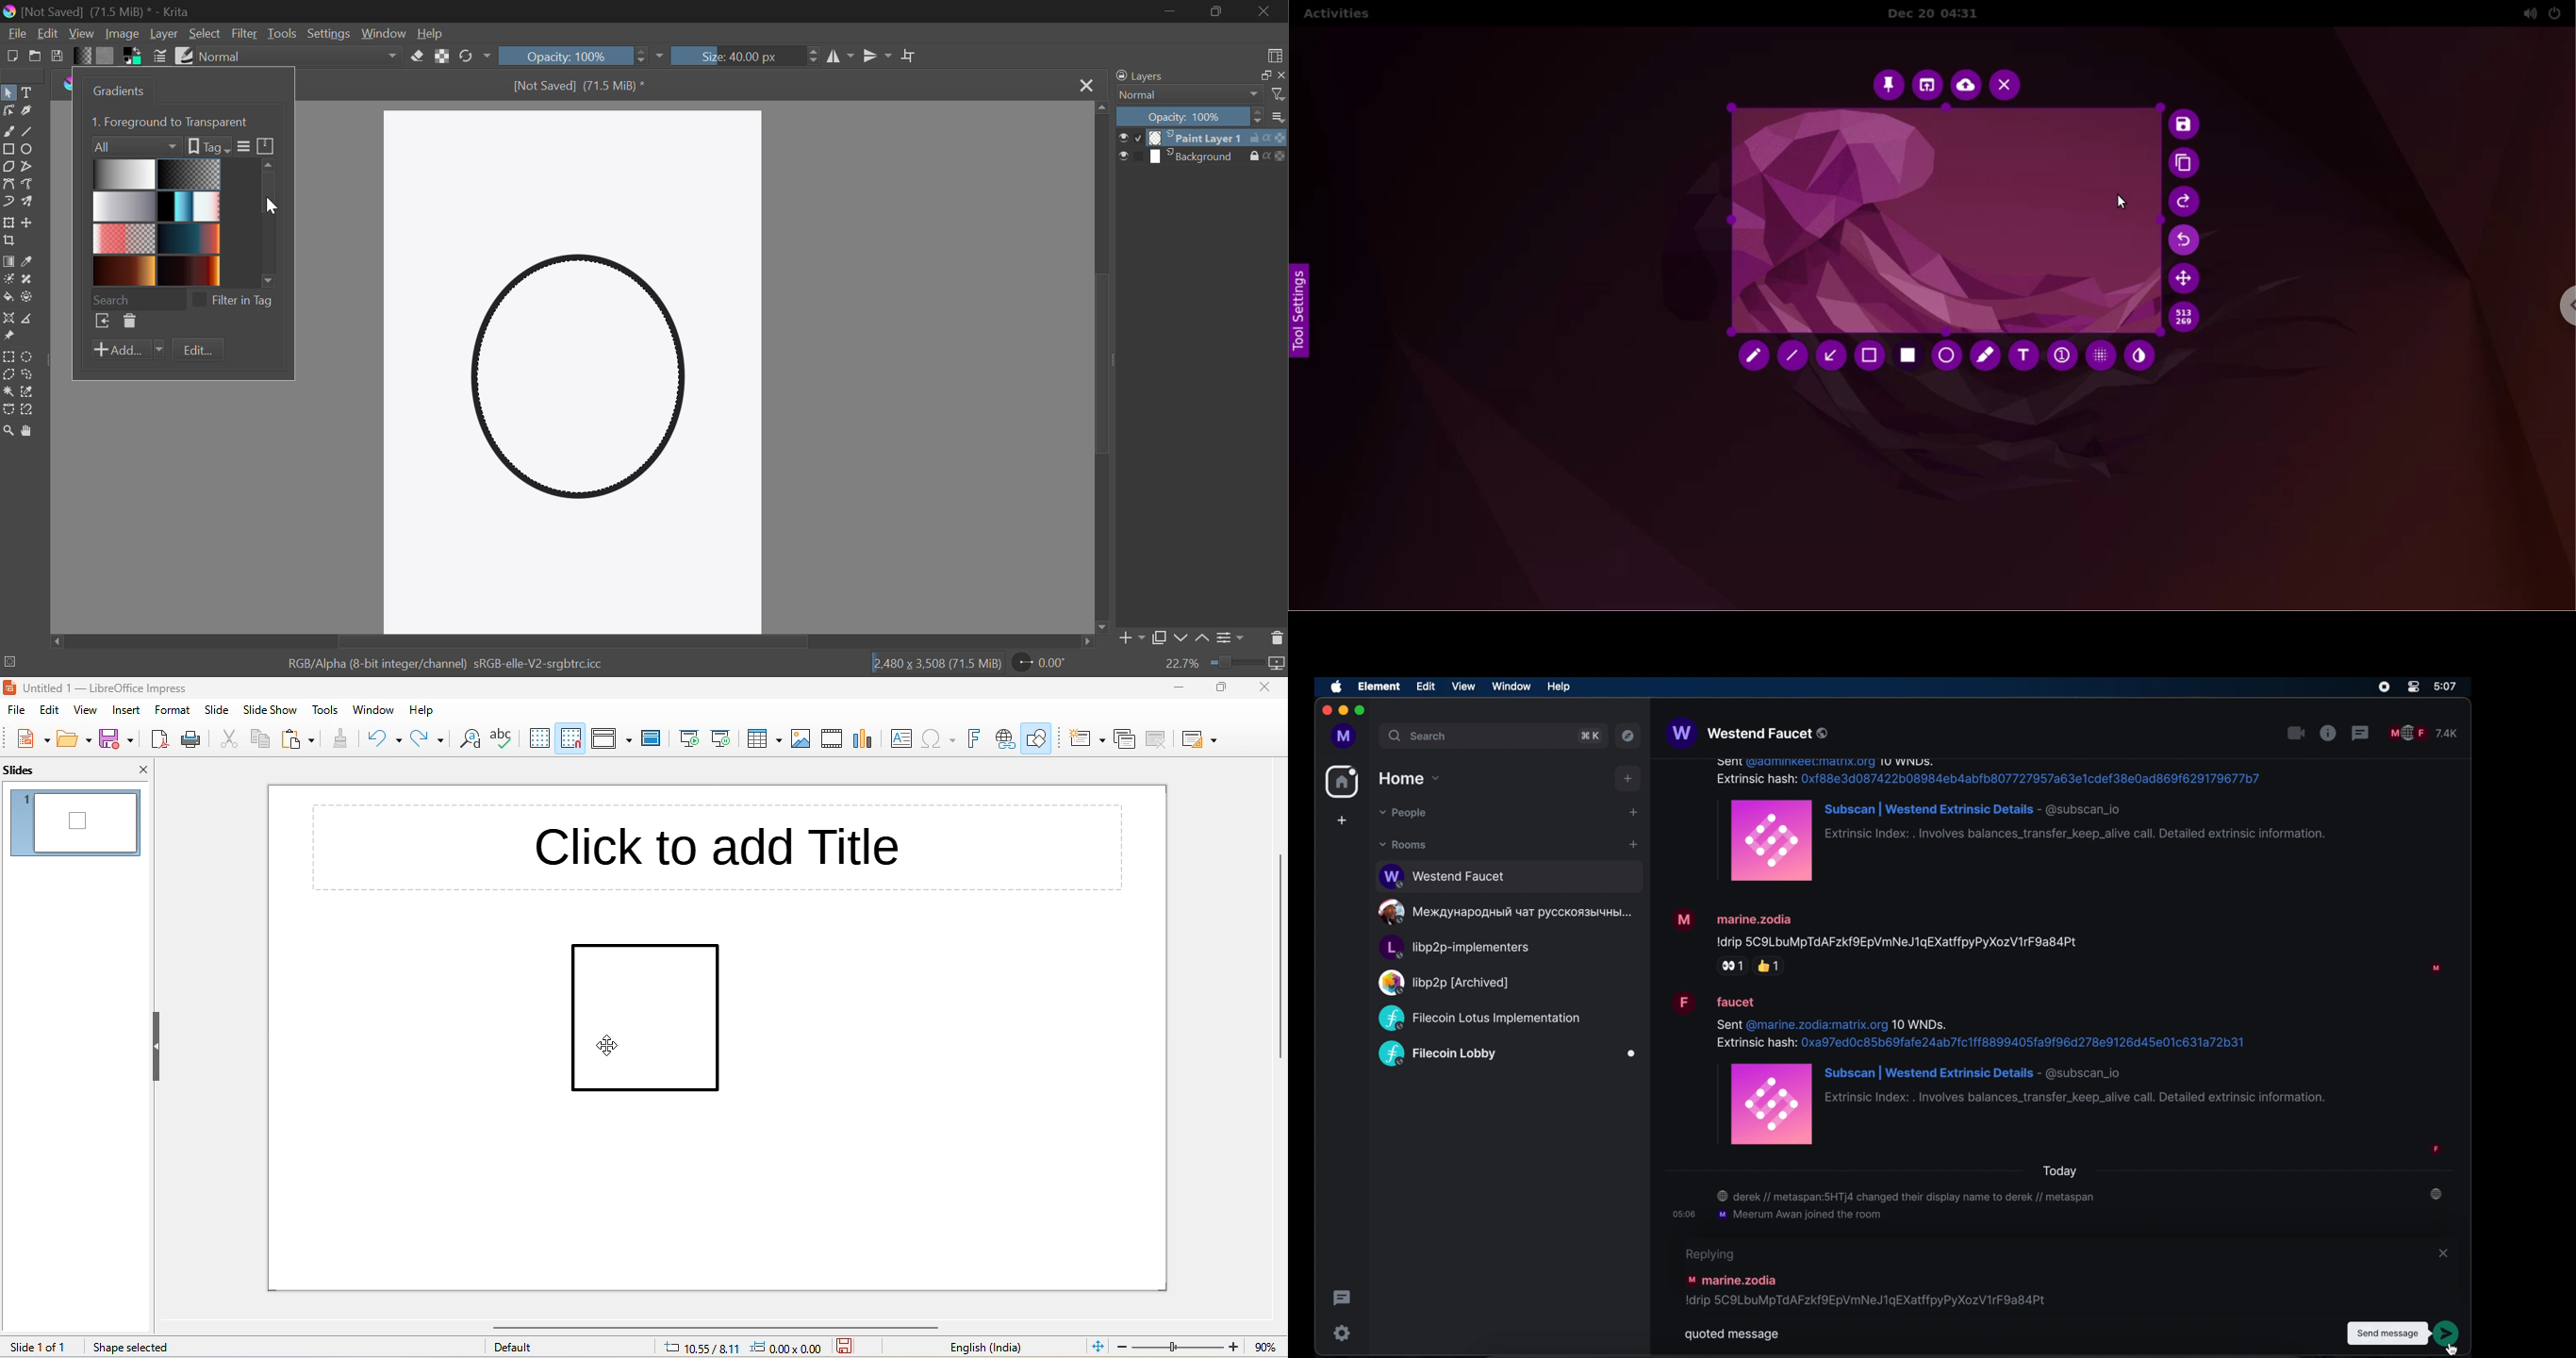 The height and width of the screenshot is (1372, 2576). What do you see at coordinates (199, 301) in the screenshot?
I see `checkbox` at bounding box center [199, 301].